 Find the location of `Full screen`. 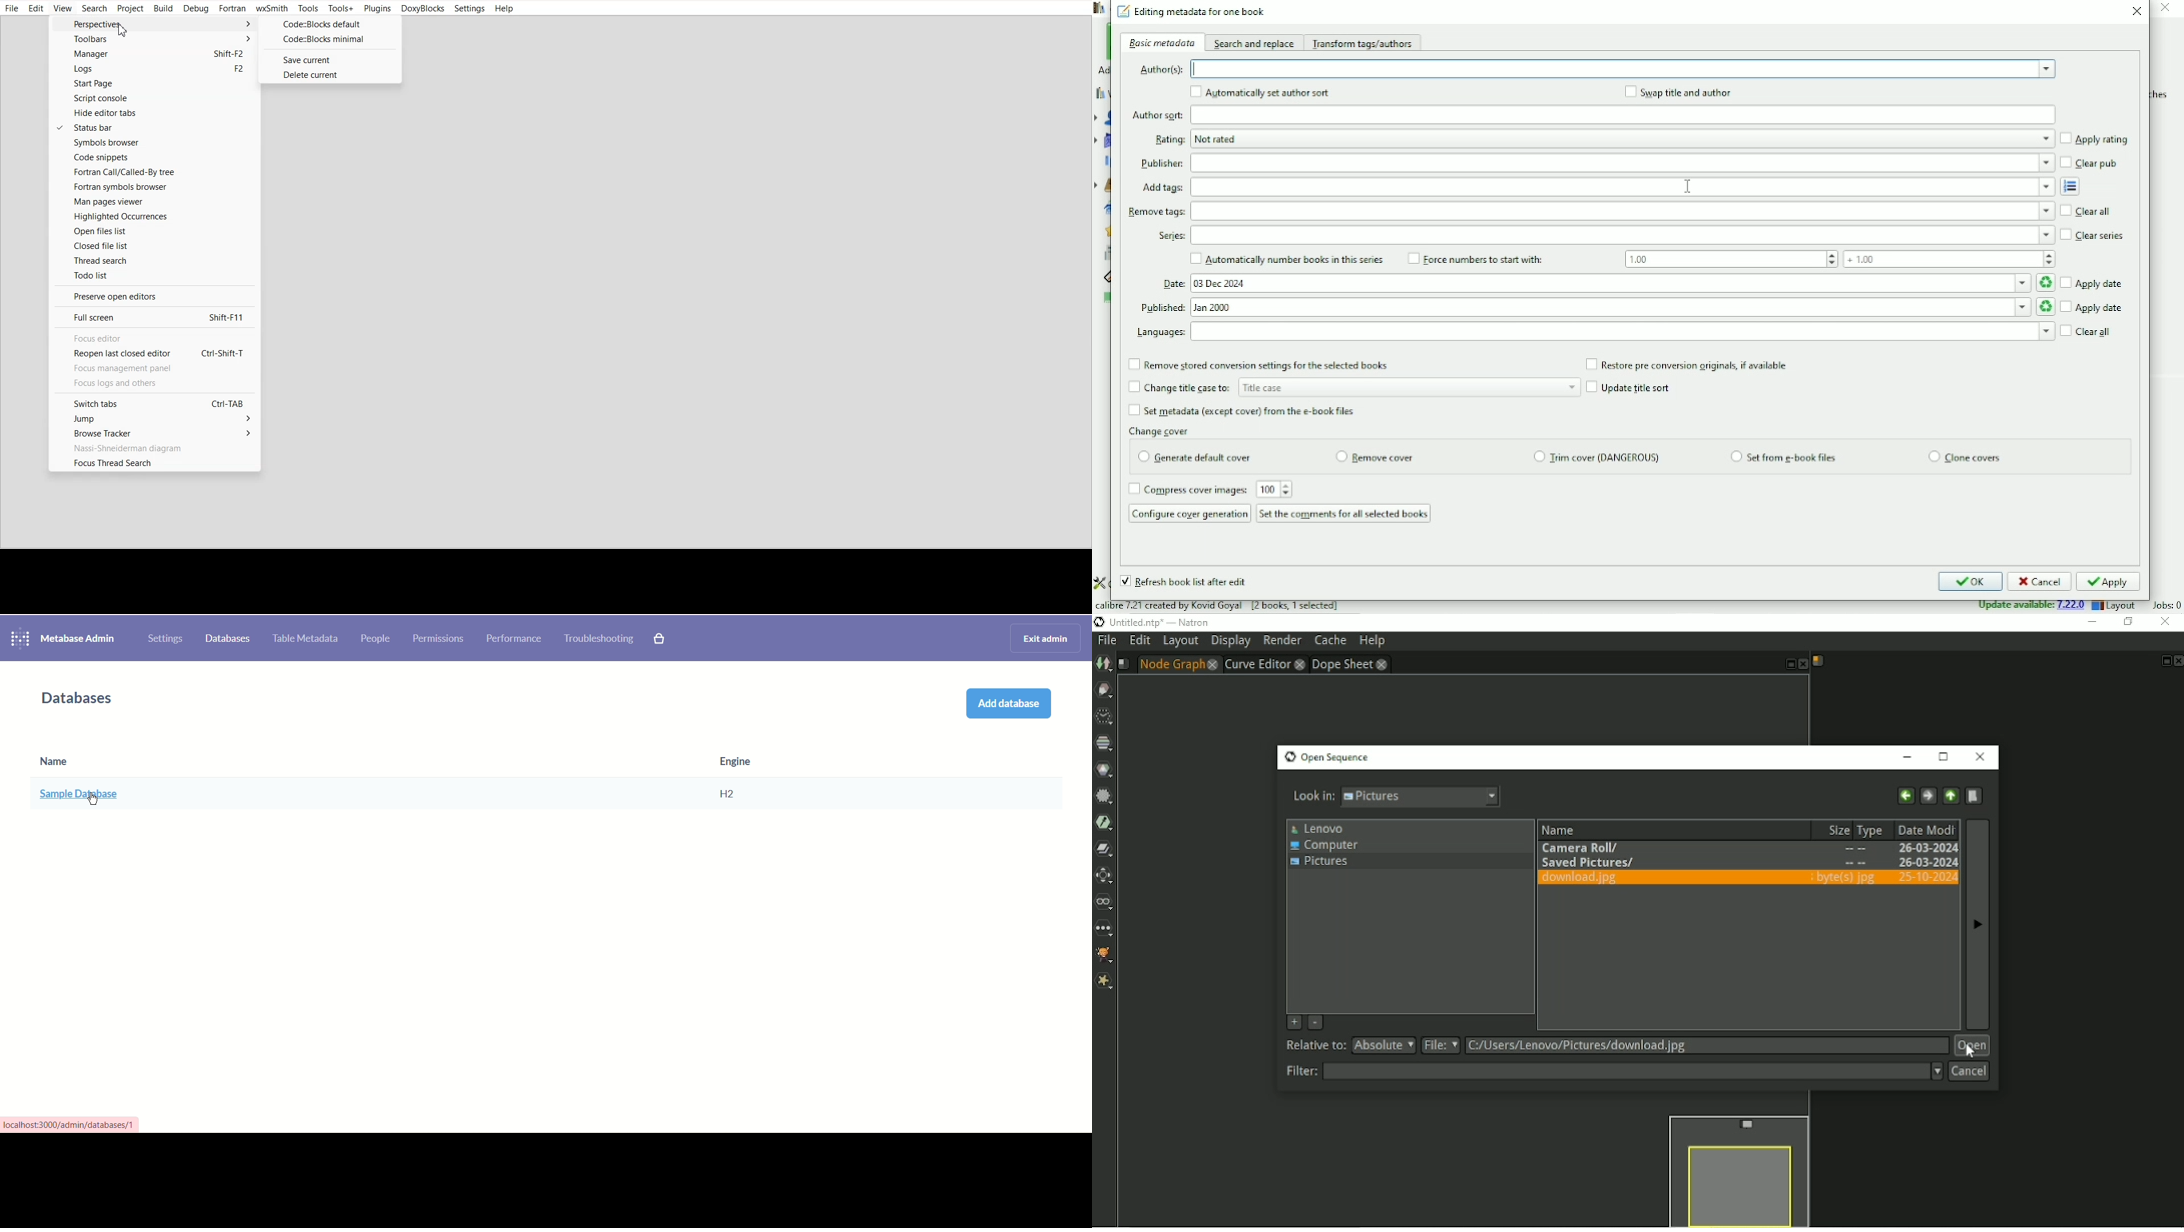

Full screen is located at coordinates (151, 317).